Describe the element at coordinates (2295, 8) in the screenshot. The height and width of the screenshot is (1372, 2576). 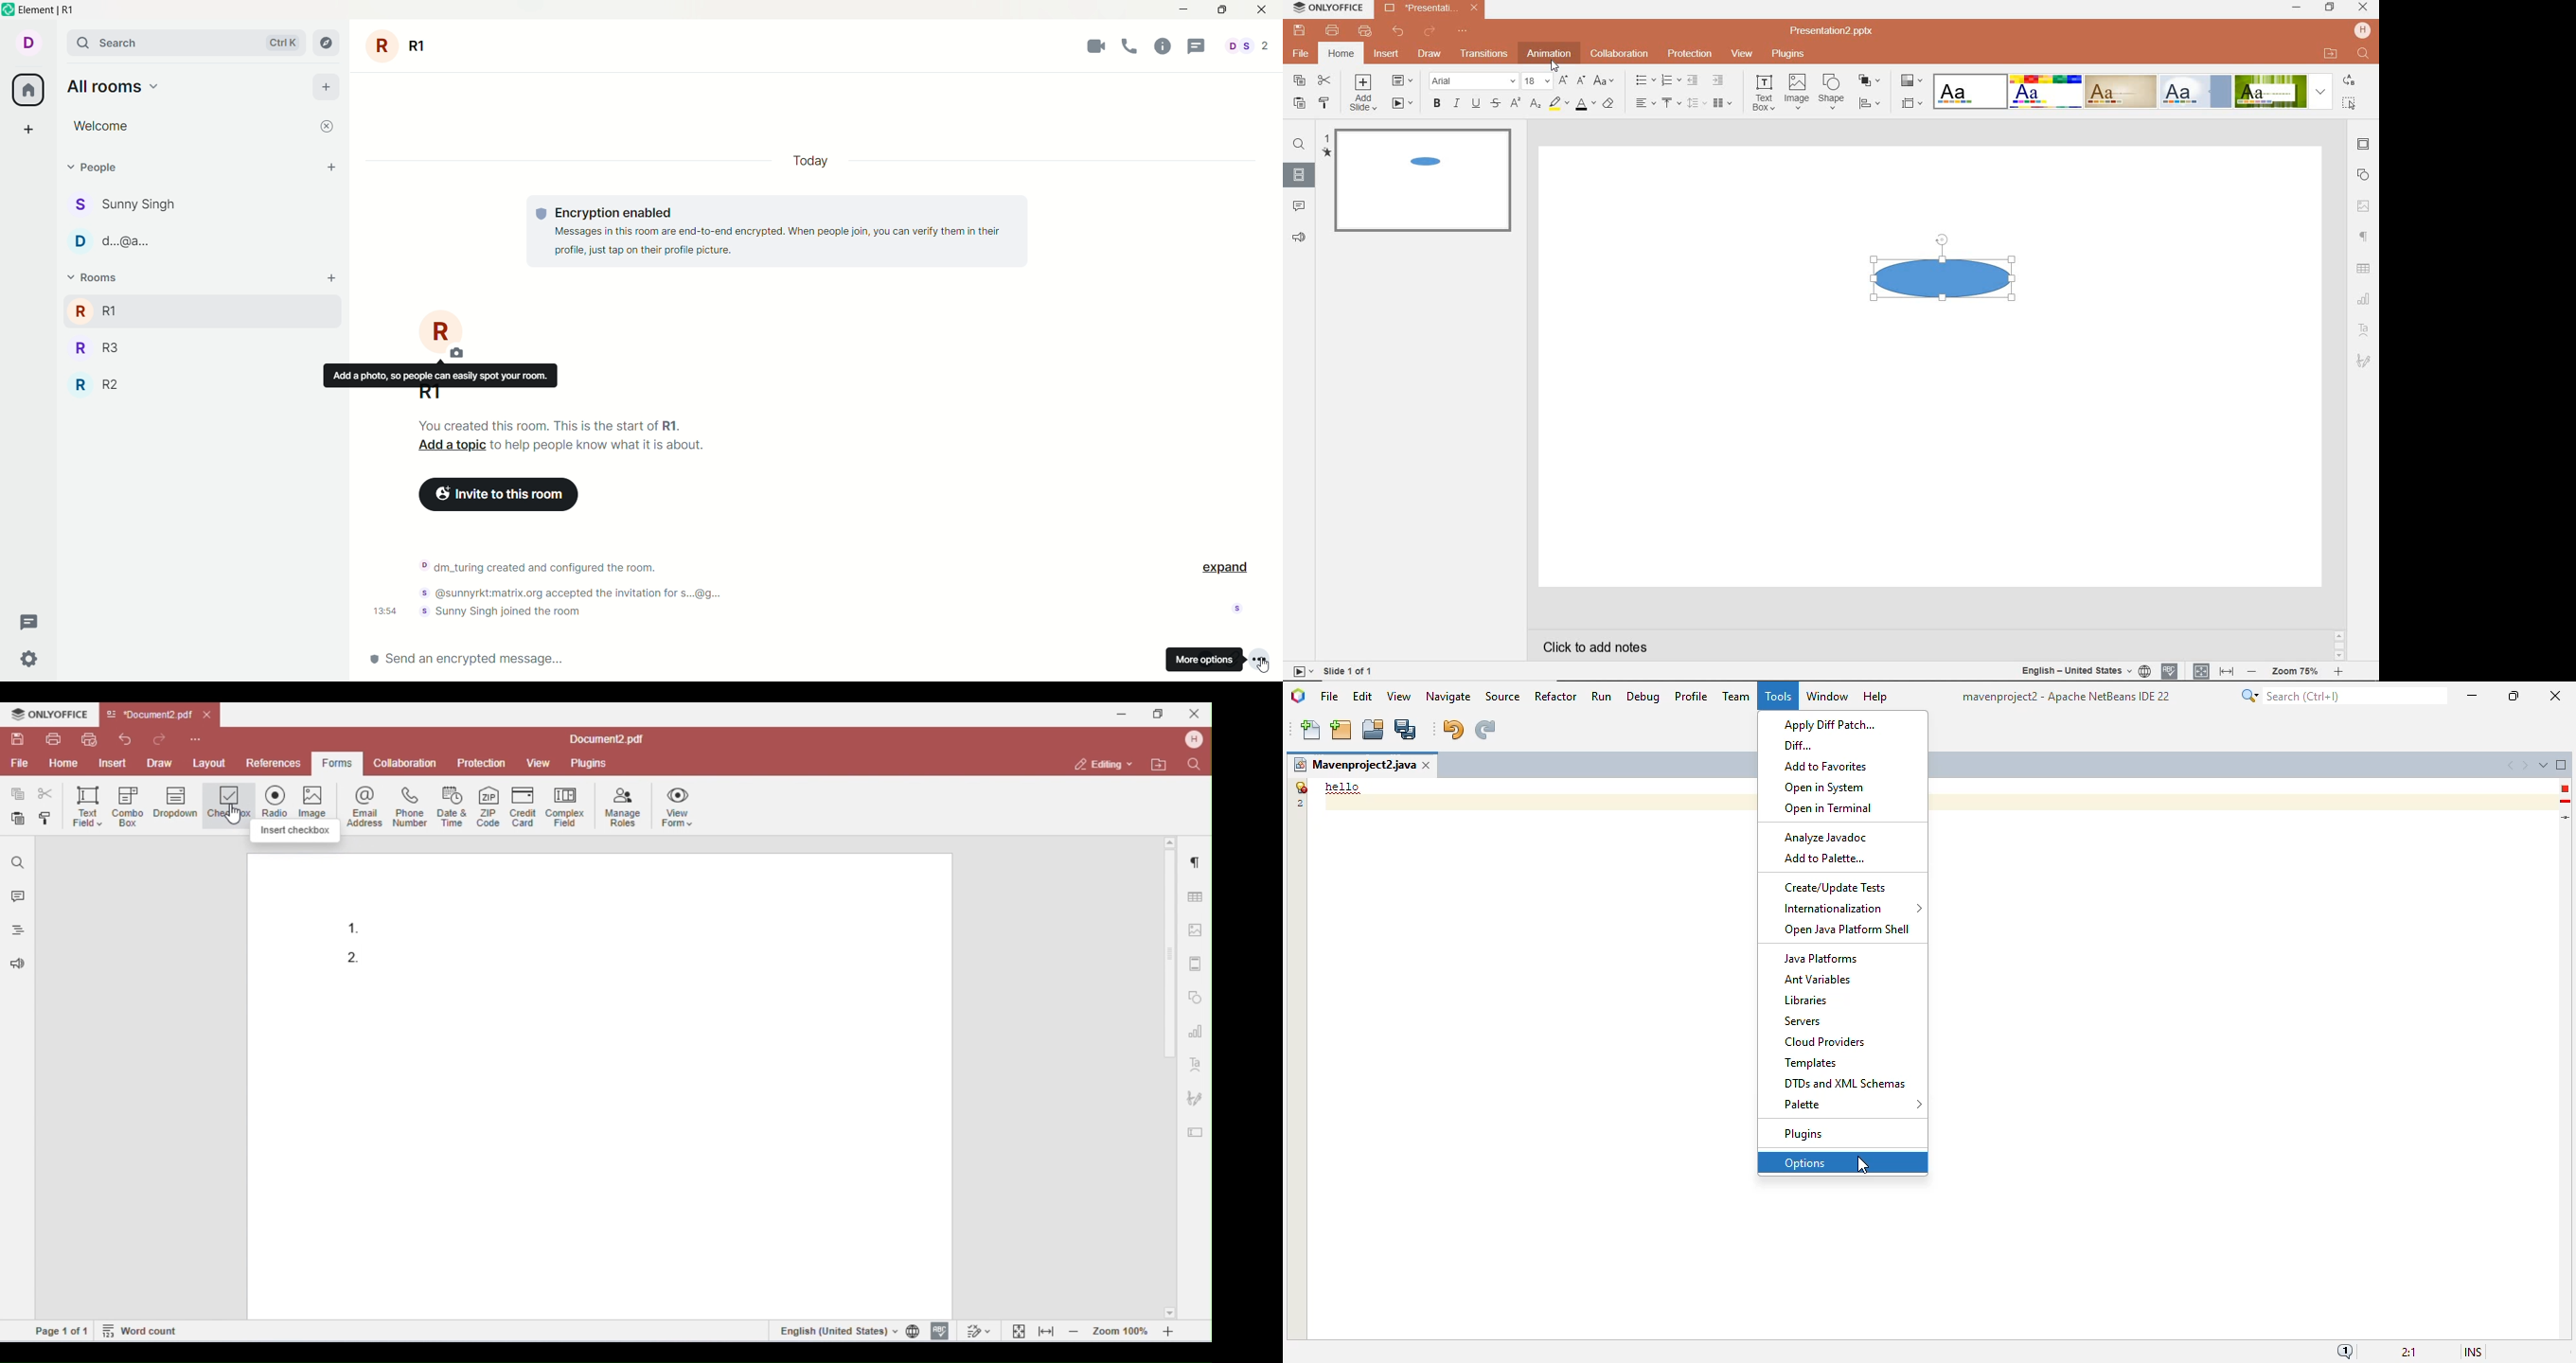
I see `MINIMIZE` at that location.